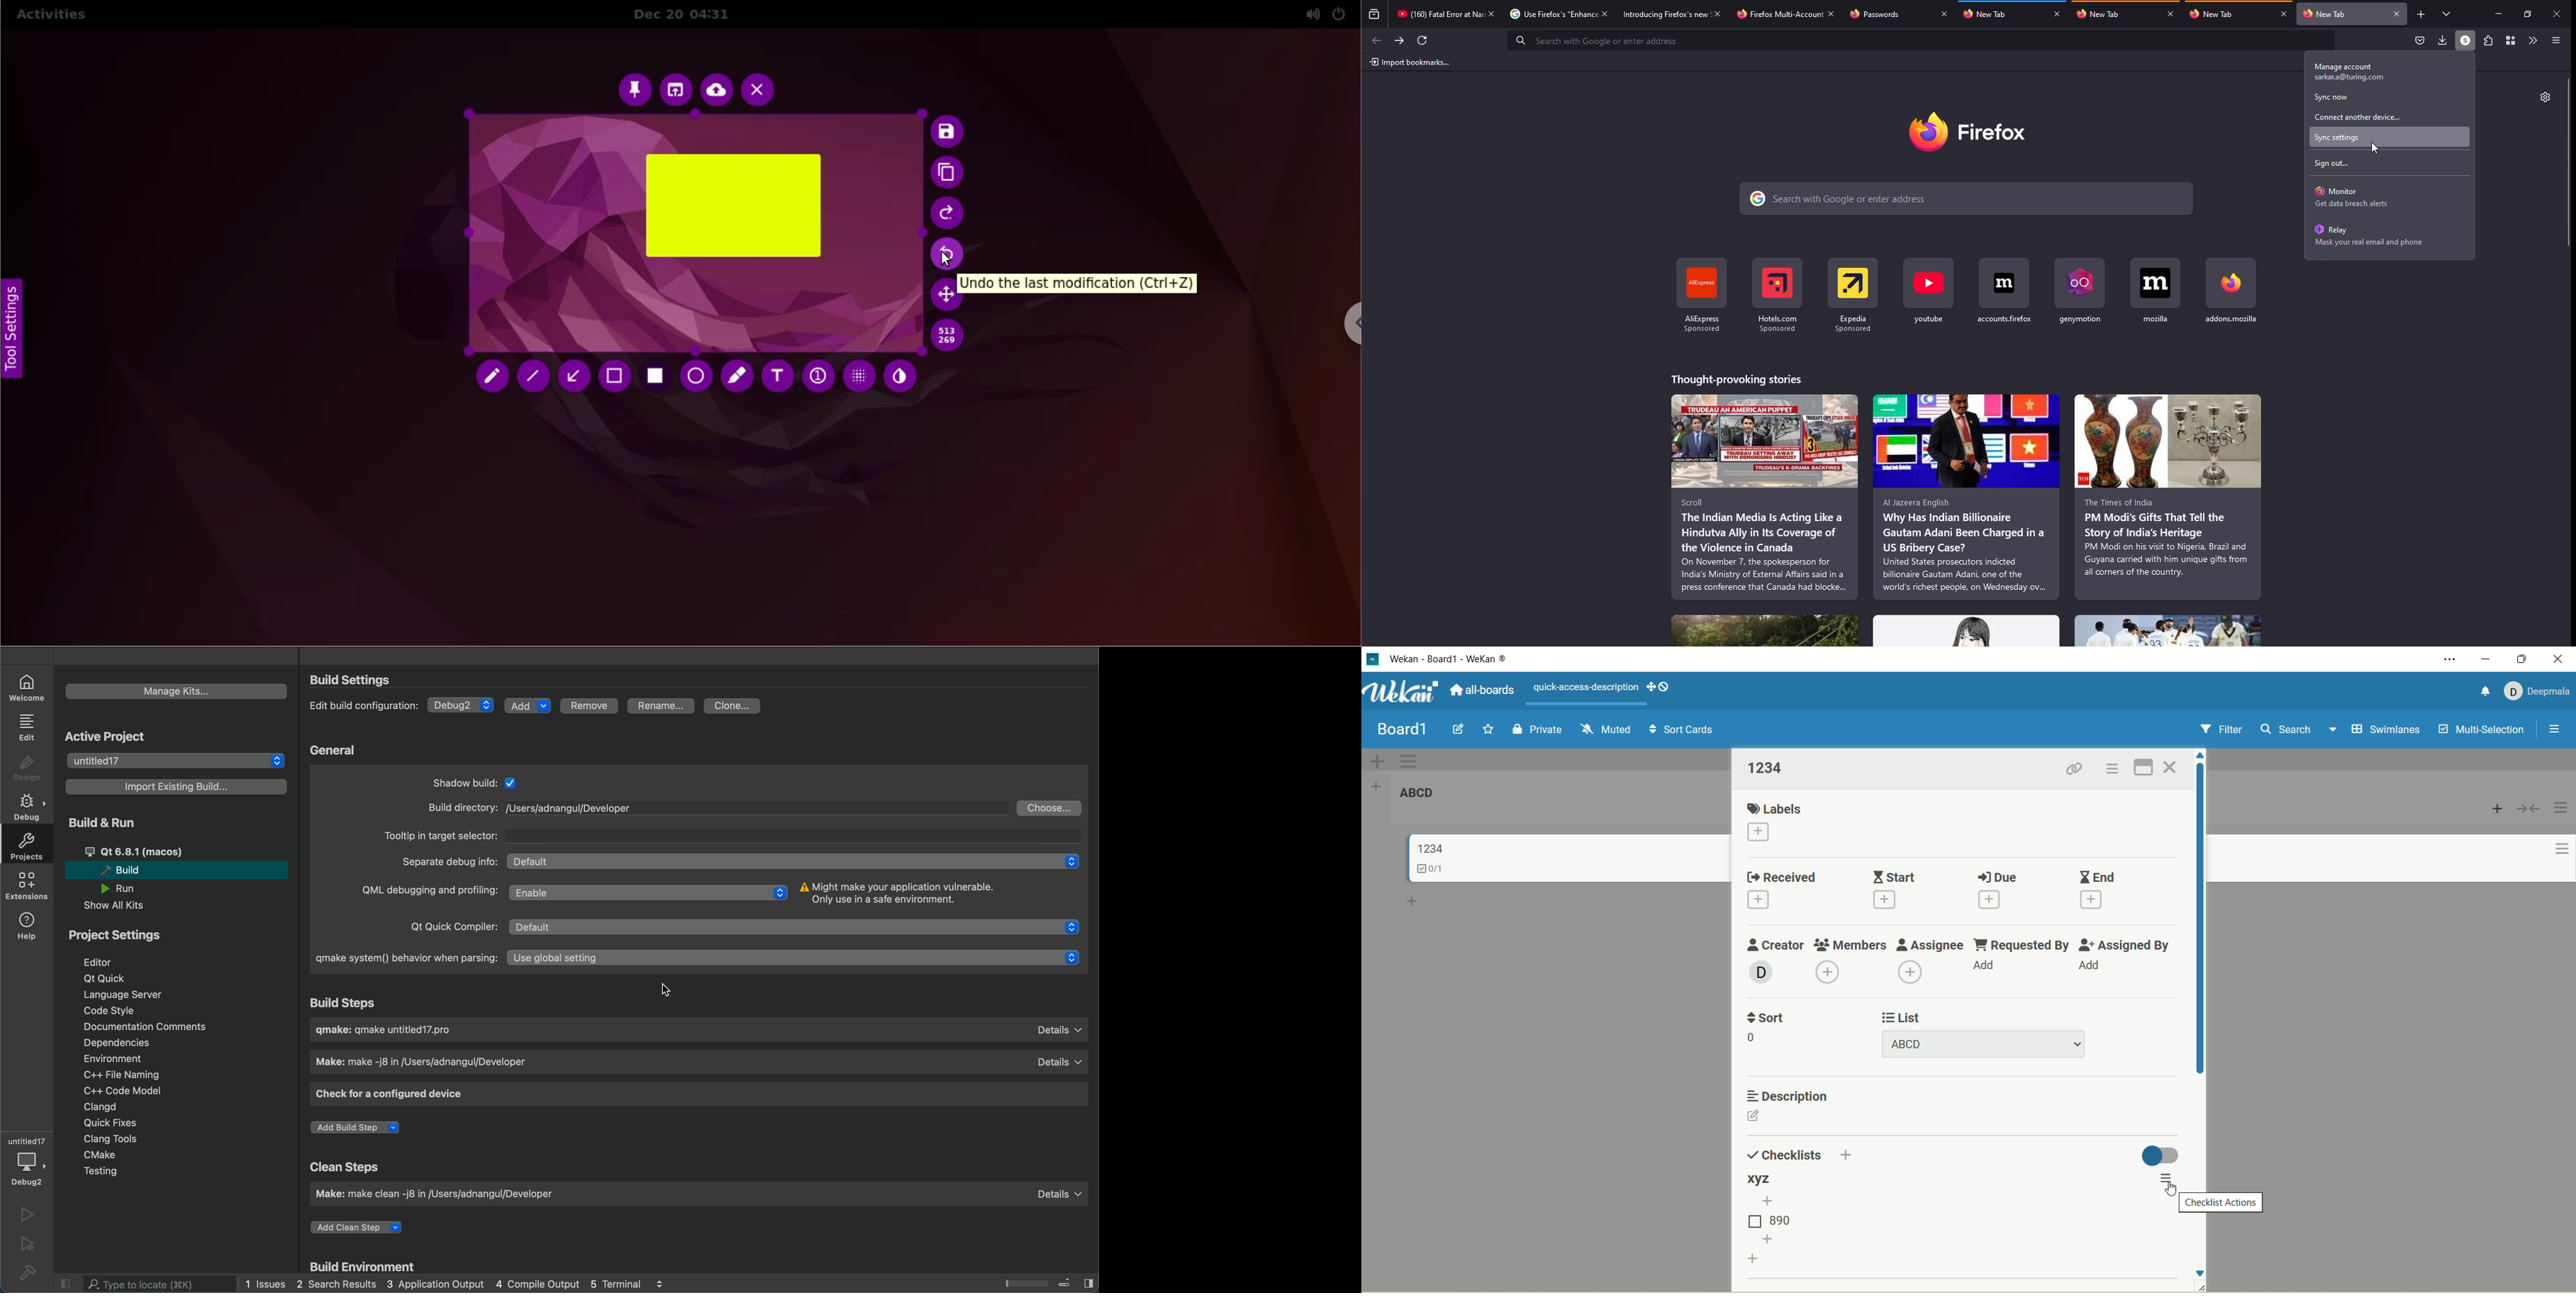 Image resolution: width=2576 pixels, height=1316 pixels. What do you see at coordinates (2526, 658) in the screenshot?
I see `maximize` at bounding box center [2526, 658].